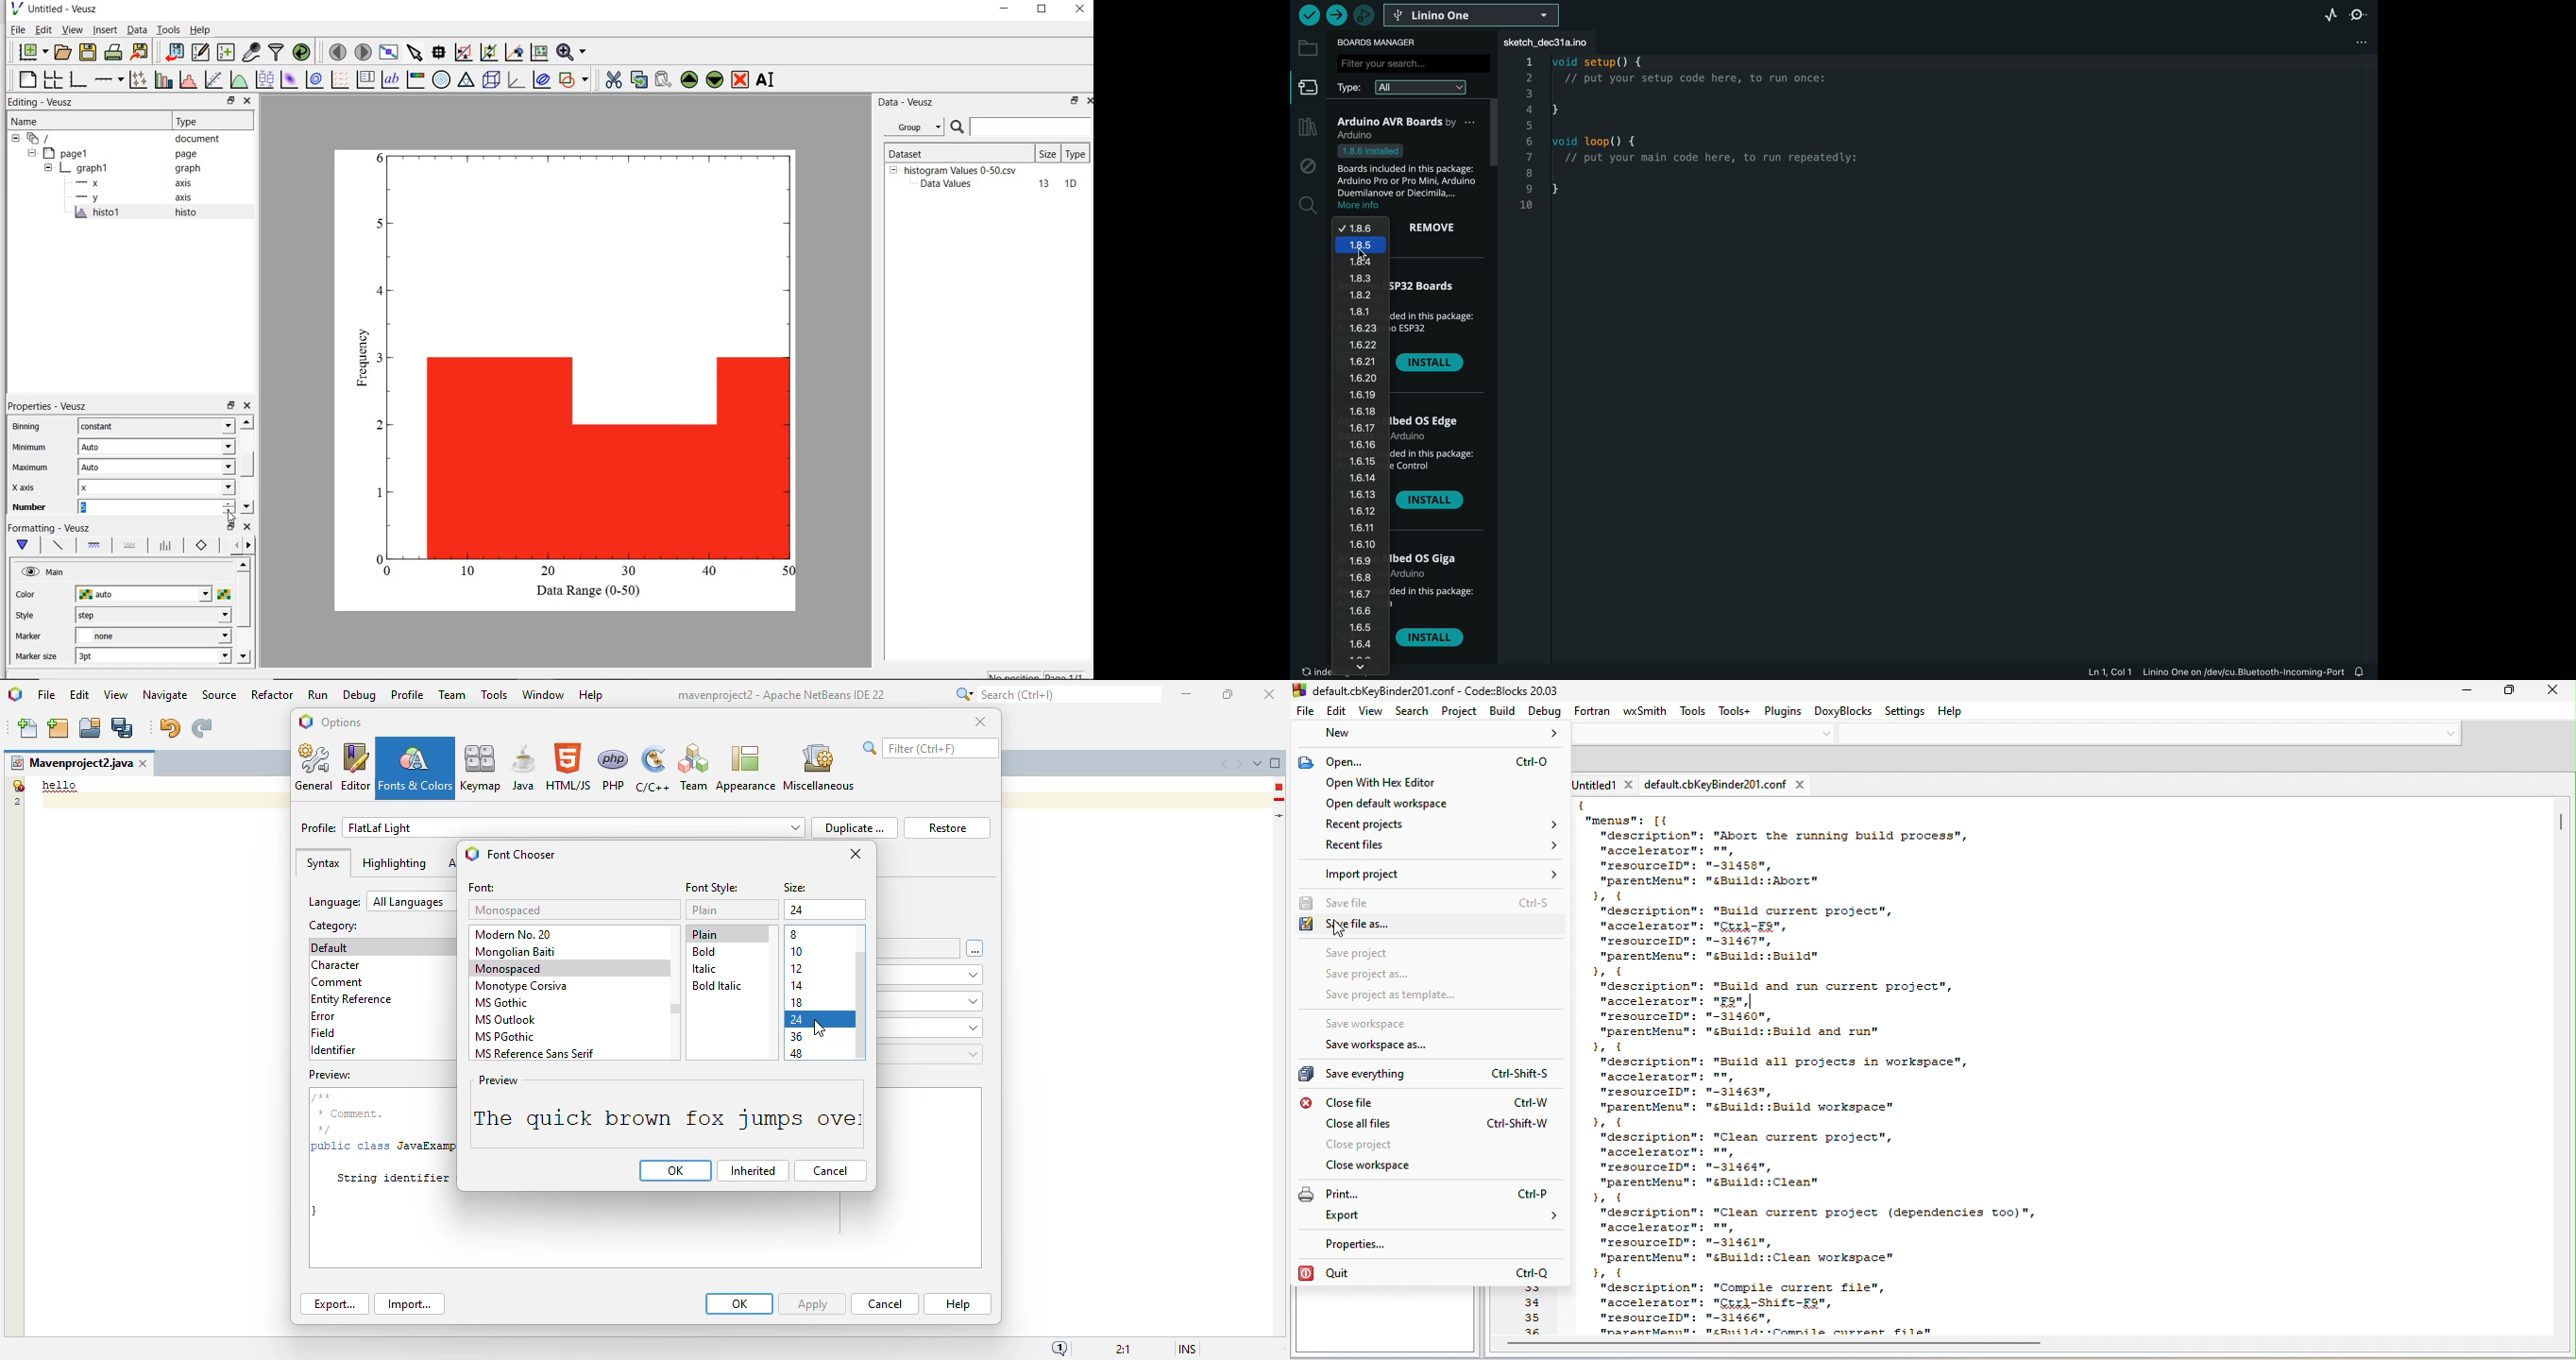 This screenshot has width=2576, height=1372. Describe the element at coordinates (1416, 782) in the screenshot. I see `open with hex editor` at that location.